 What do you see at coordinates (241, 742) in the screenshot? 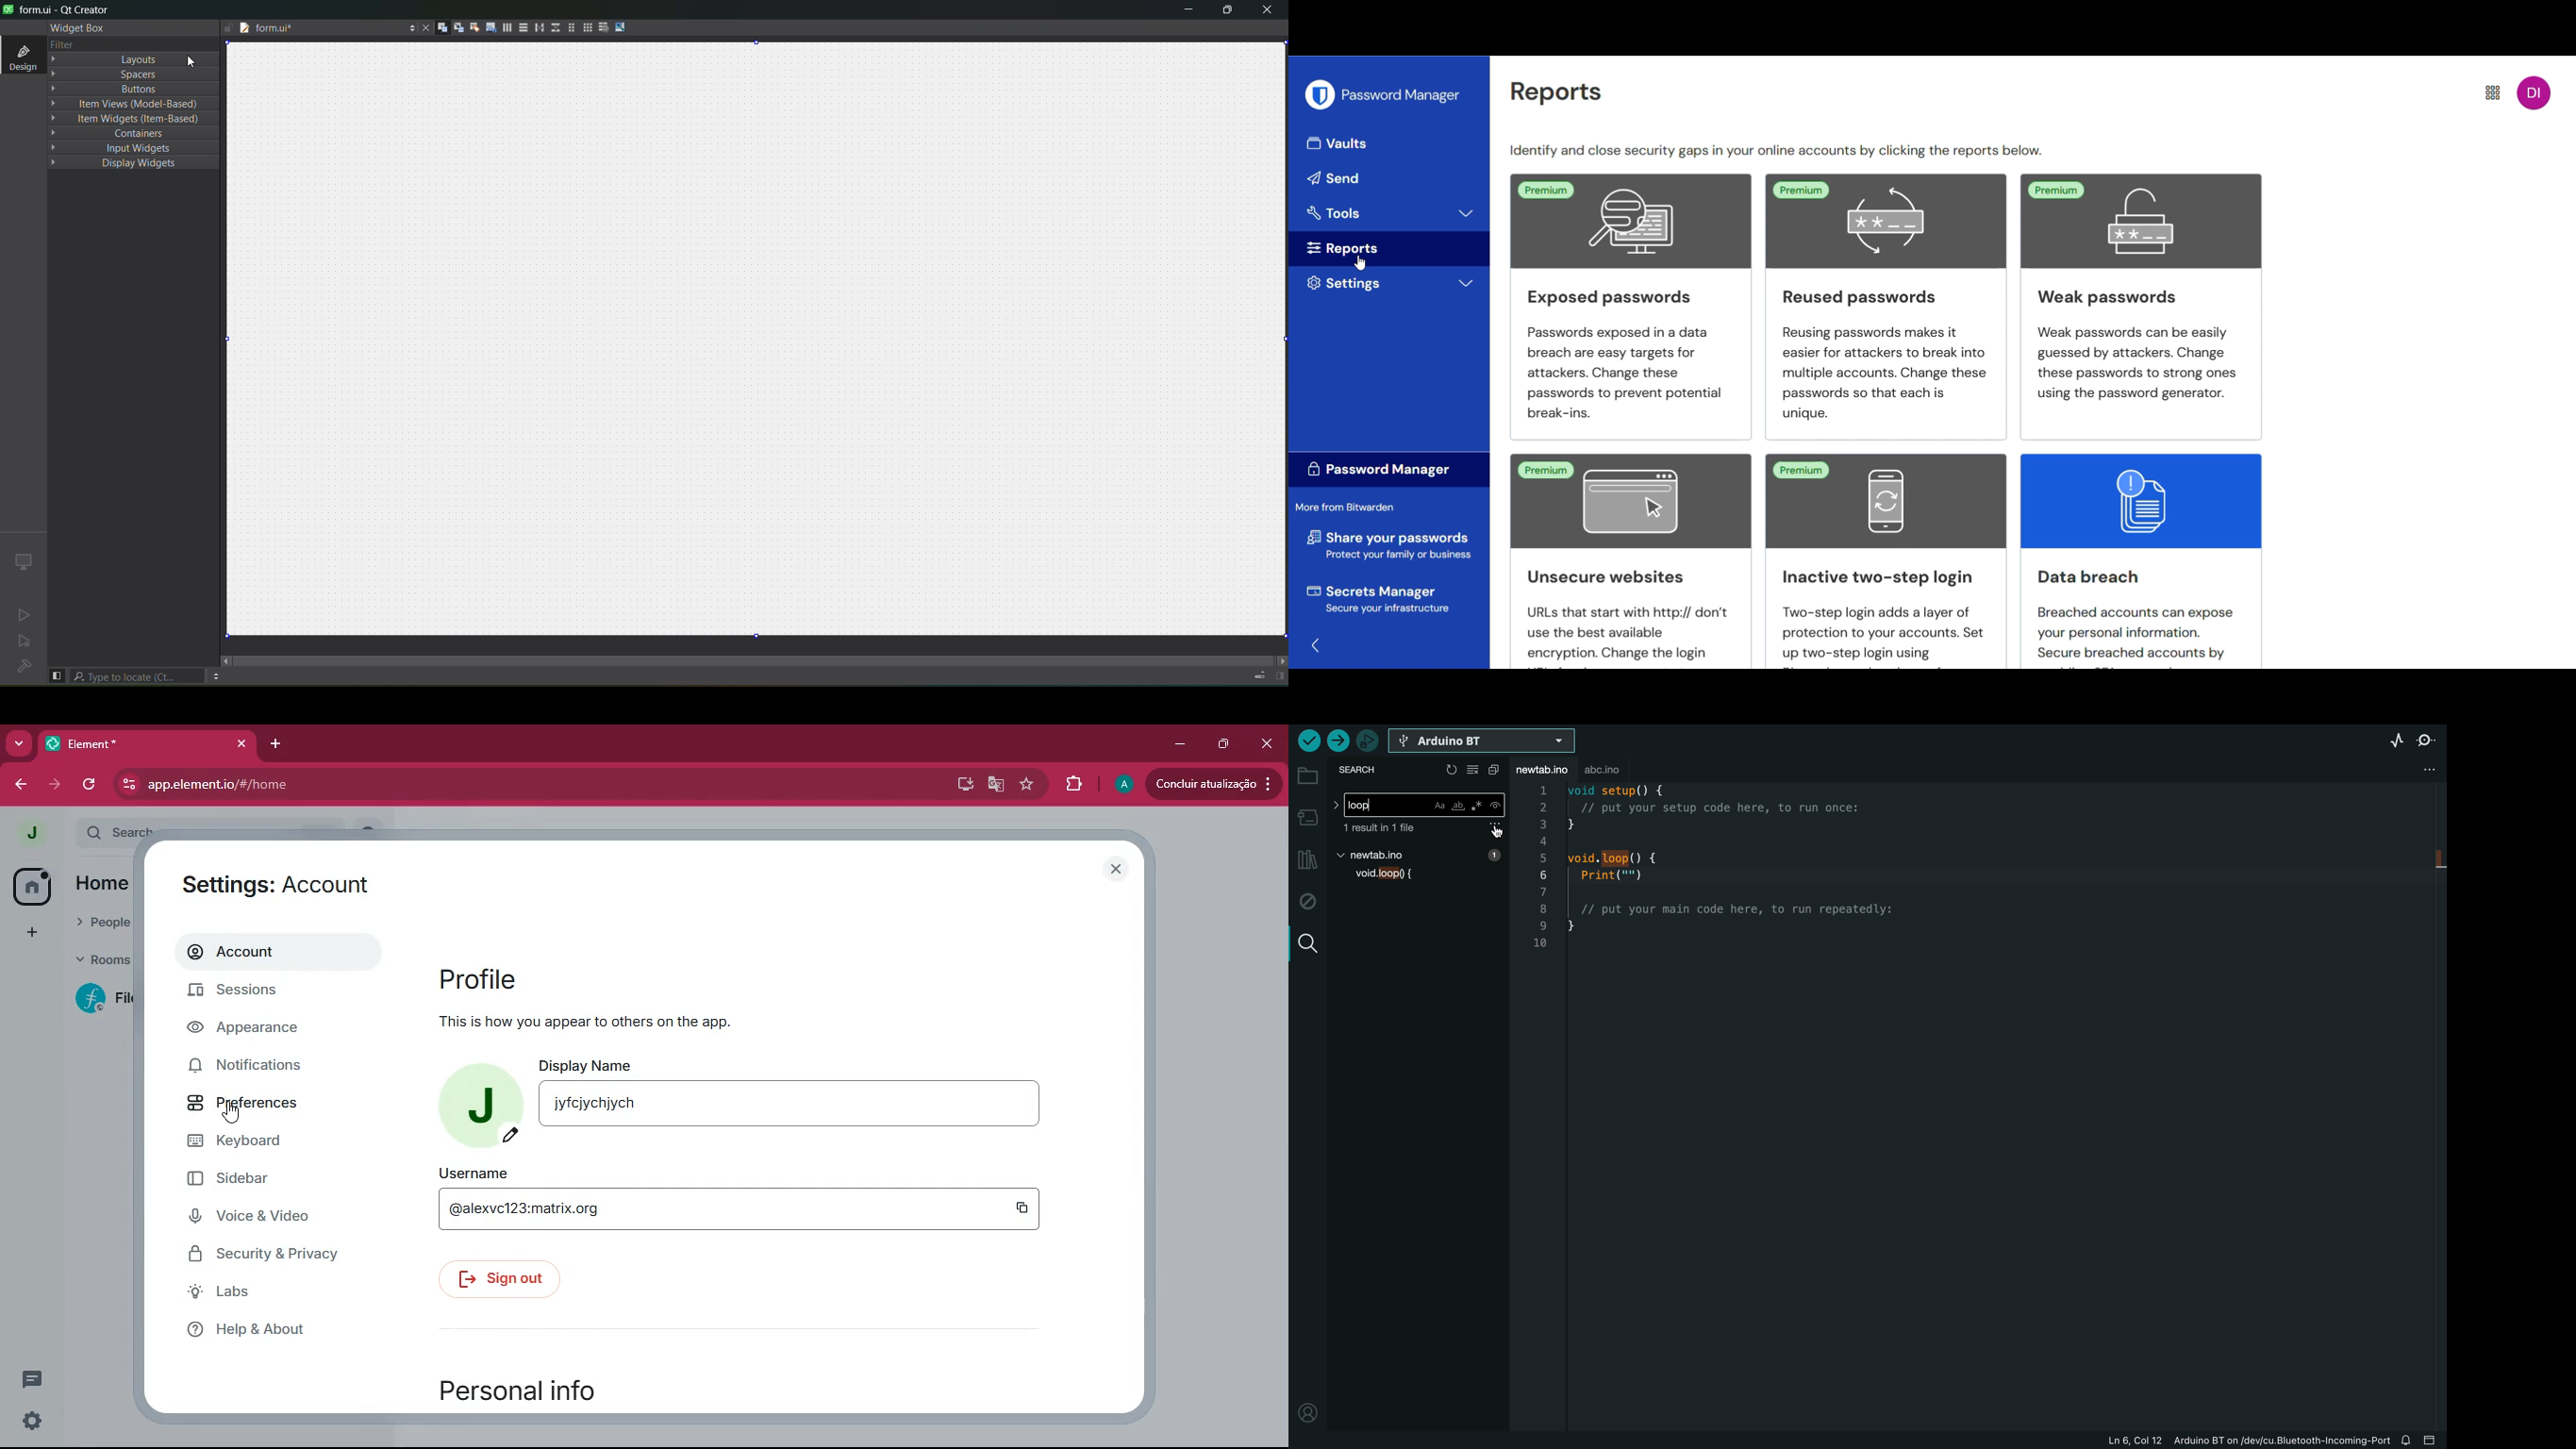
I see `close` at bounding box center [241, 742].